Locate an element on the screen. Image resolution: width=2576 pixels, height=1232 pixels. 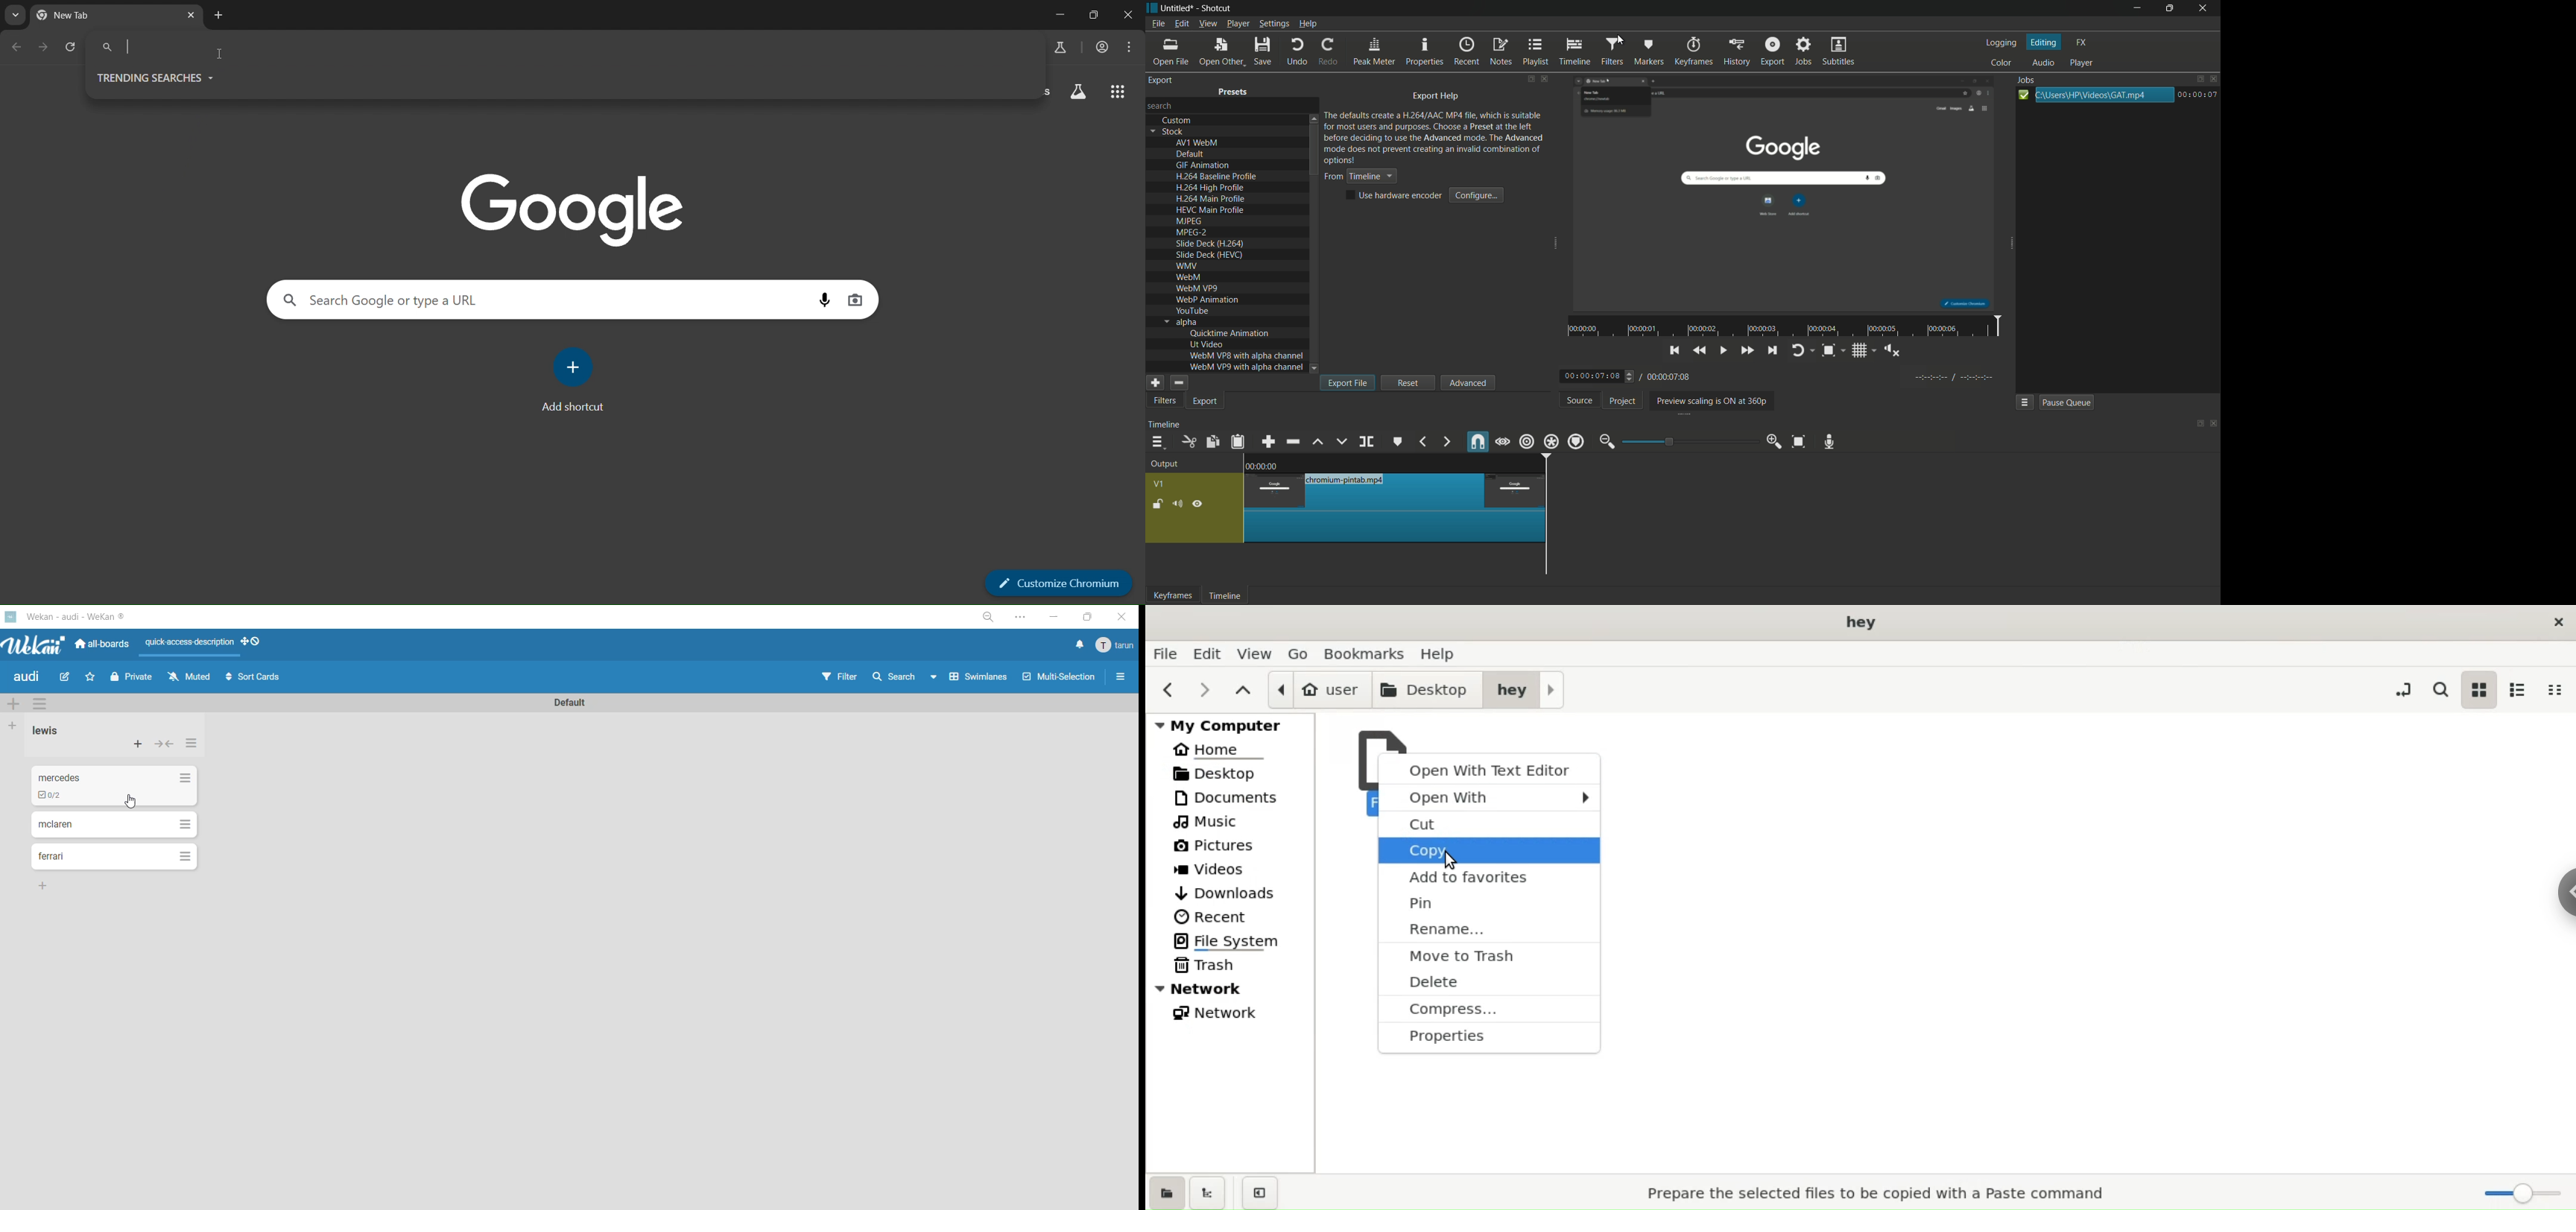
swimlanes is located at coordinates (979, 676).